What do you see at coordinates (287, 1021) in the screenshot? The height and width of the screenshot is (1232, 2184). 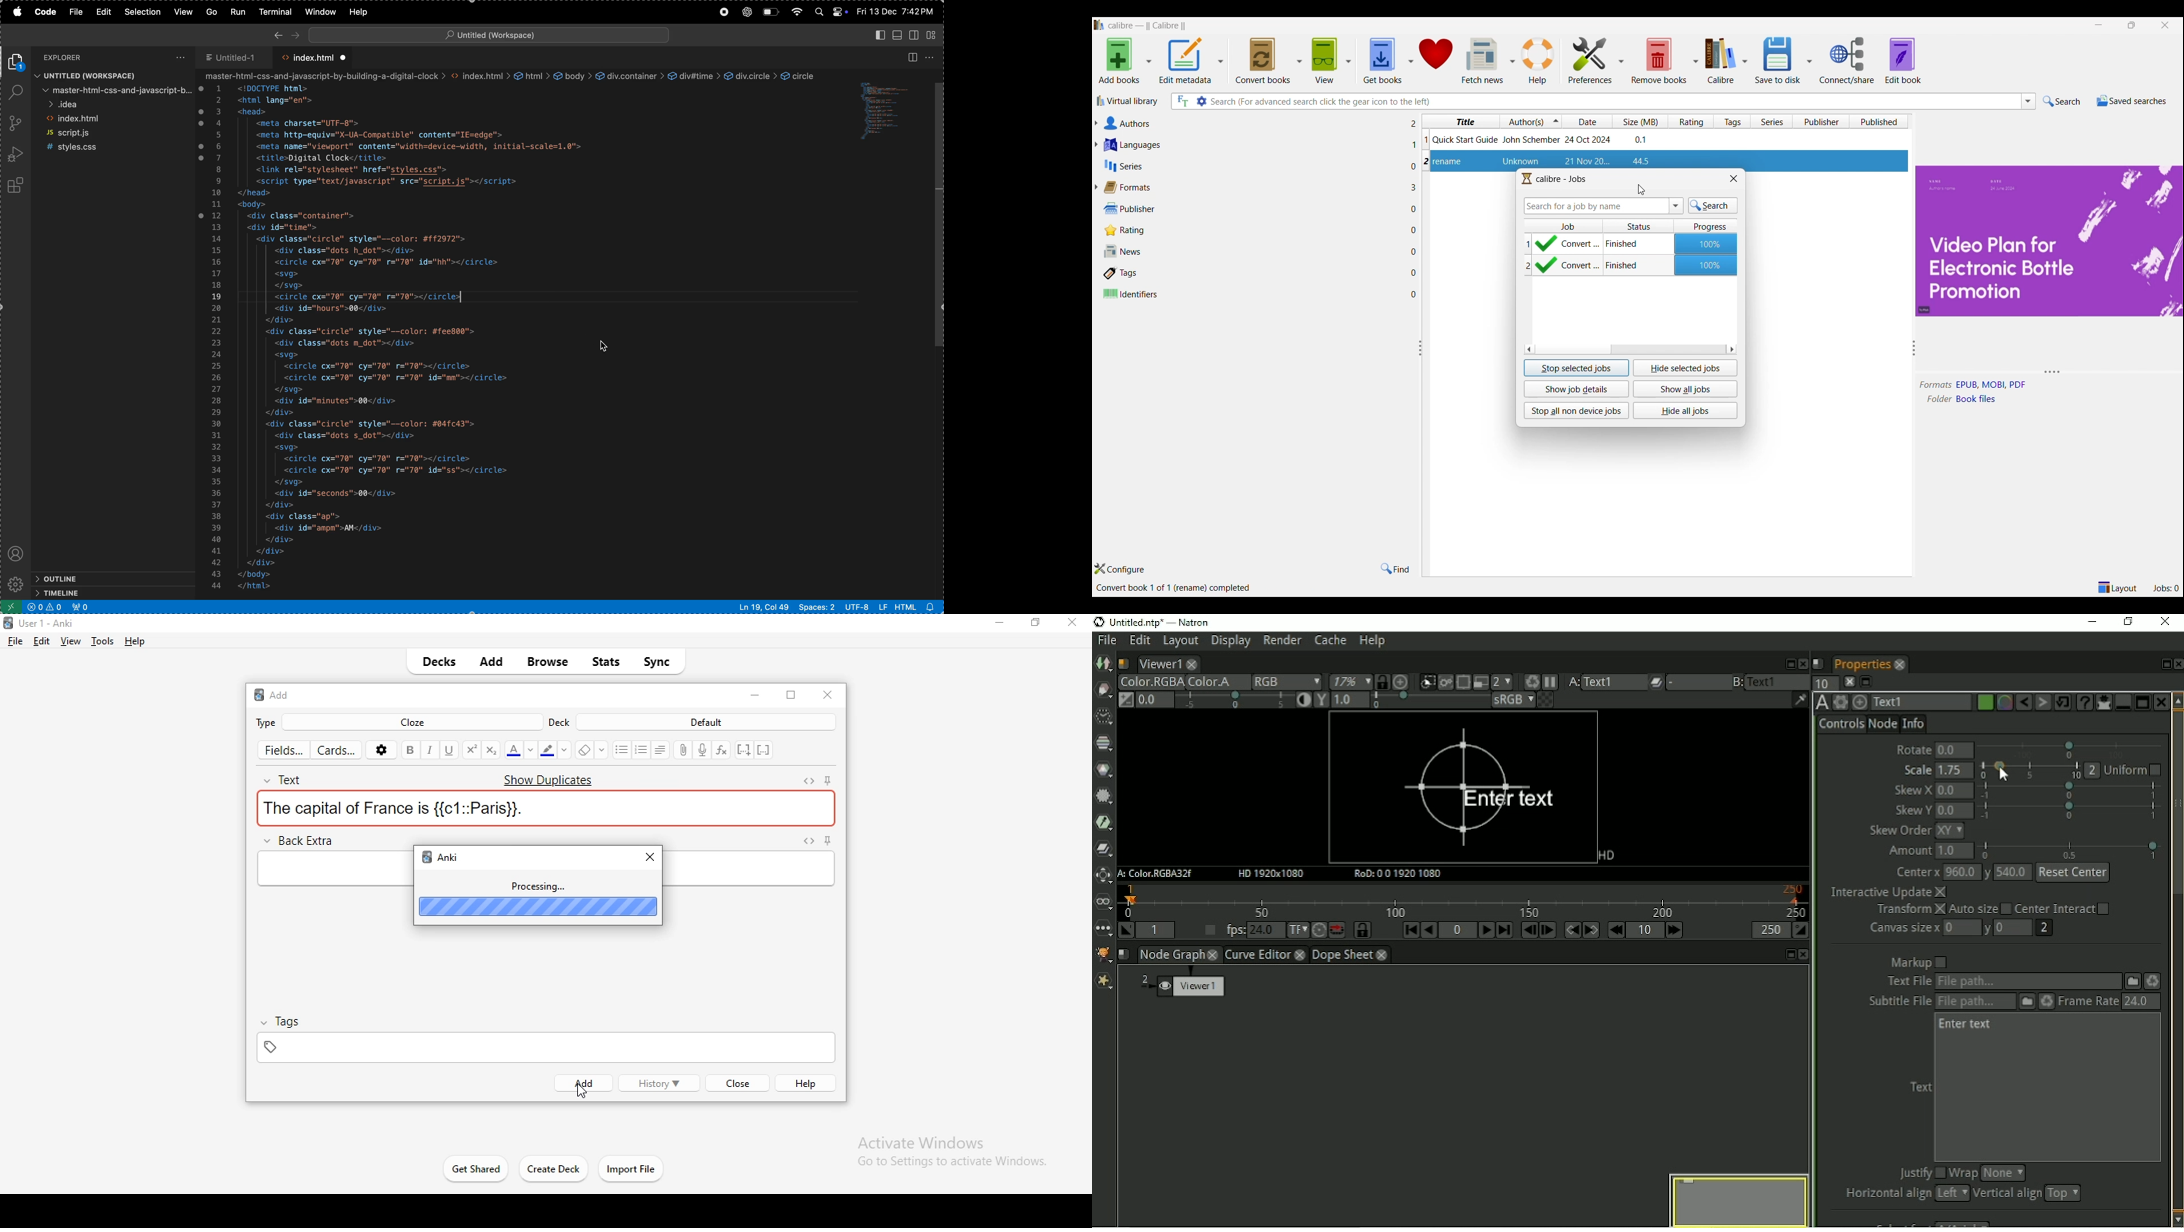 I see `tags` at bounding box center [287, 1021].